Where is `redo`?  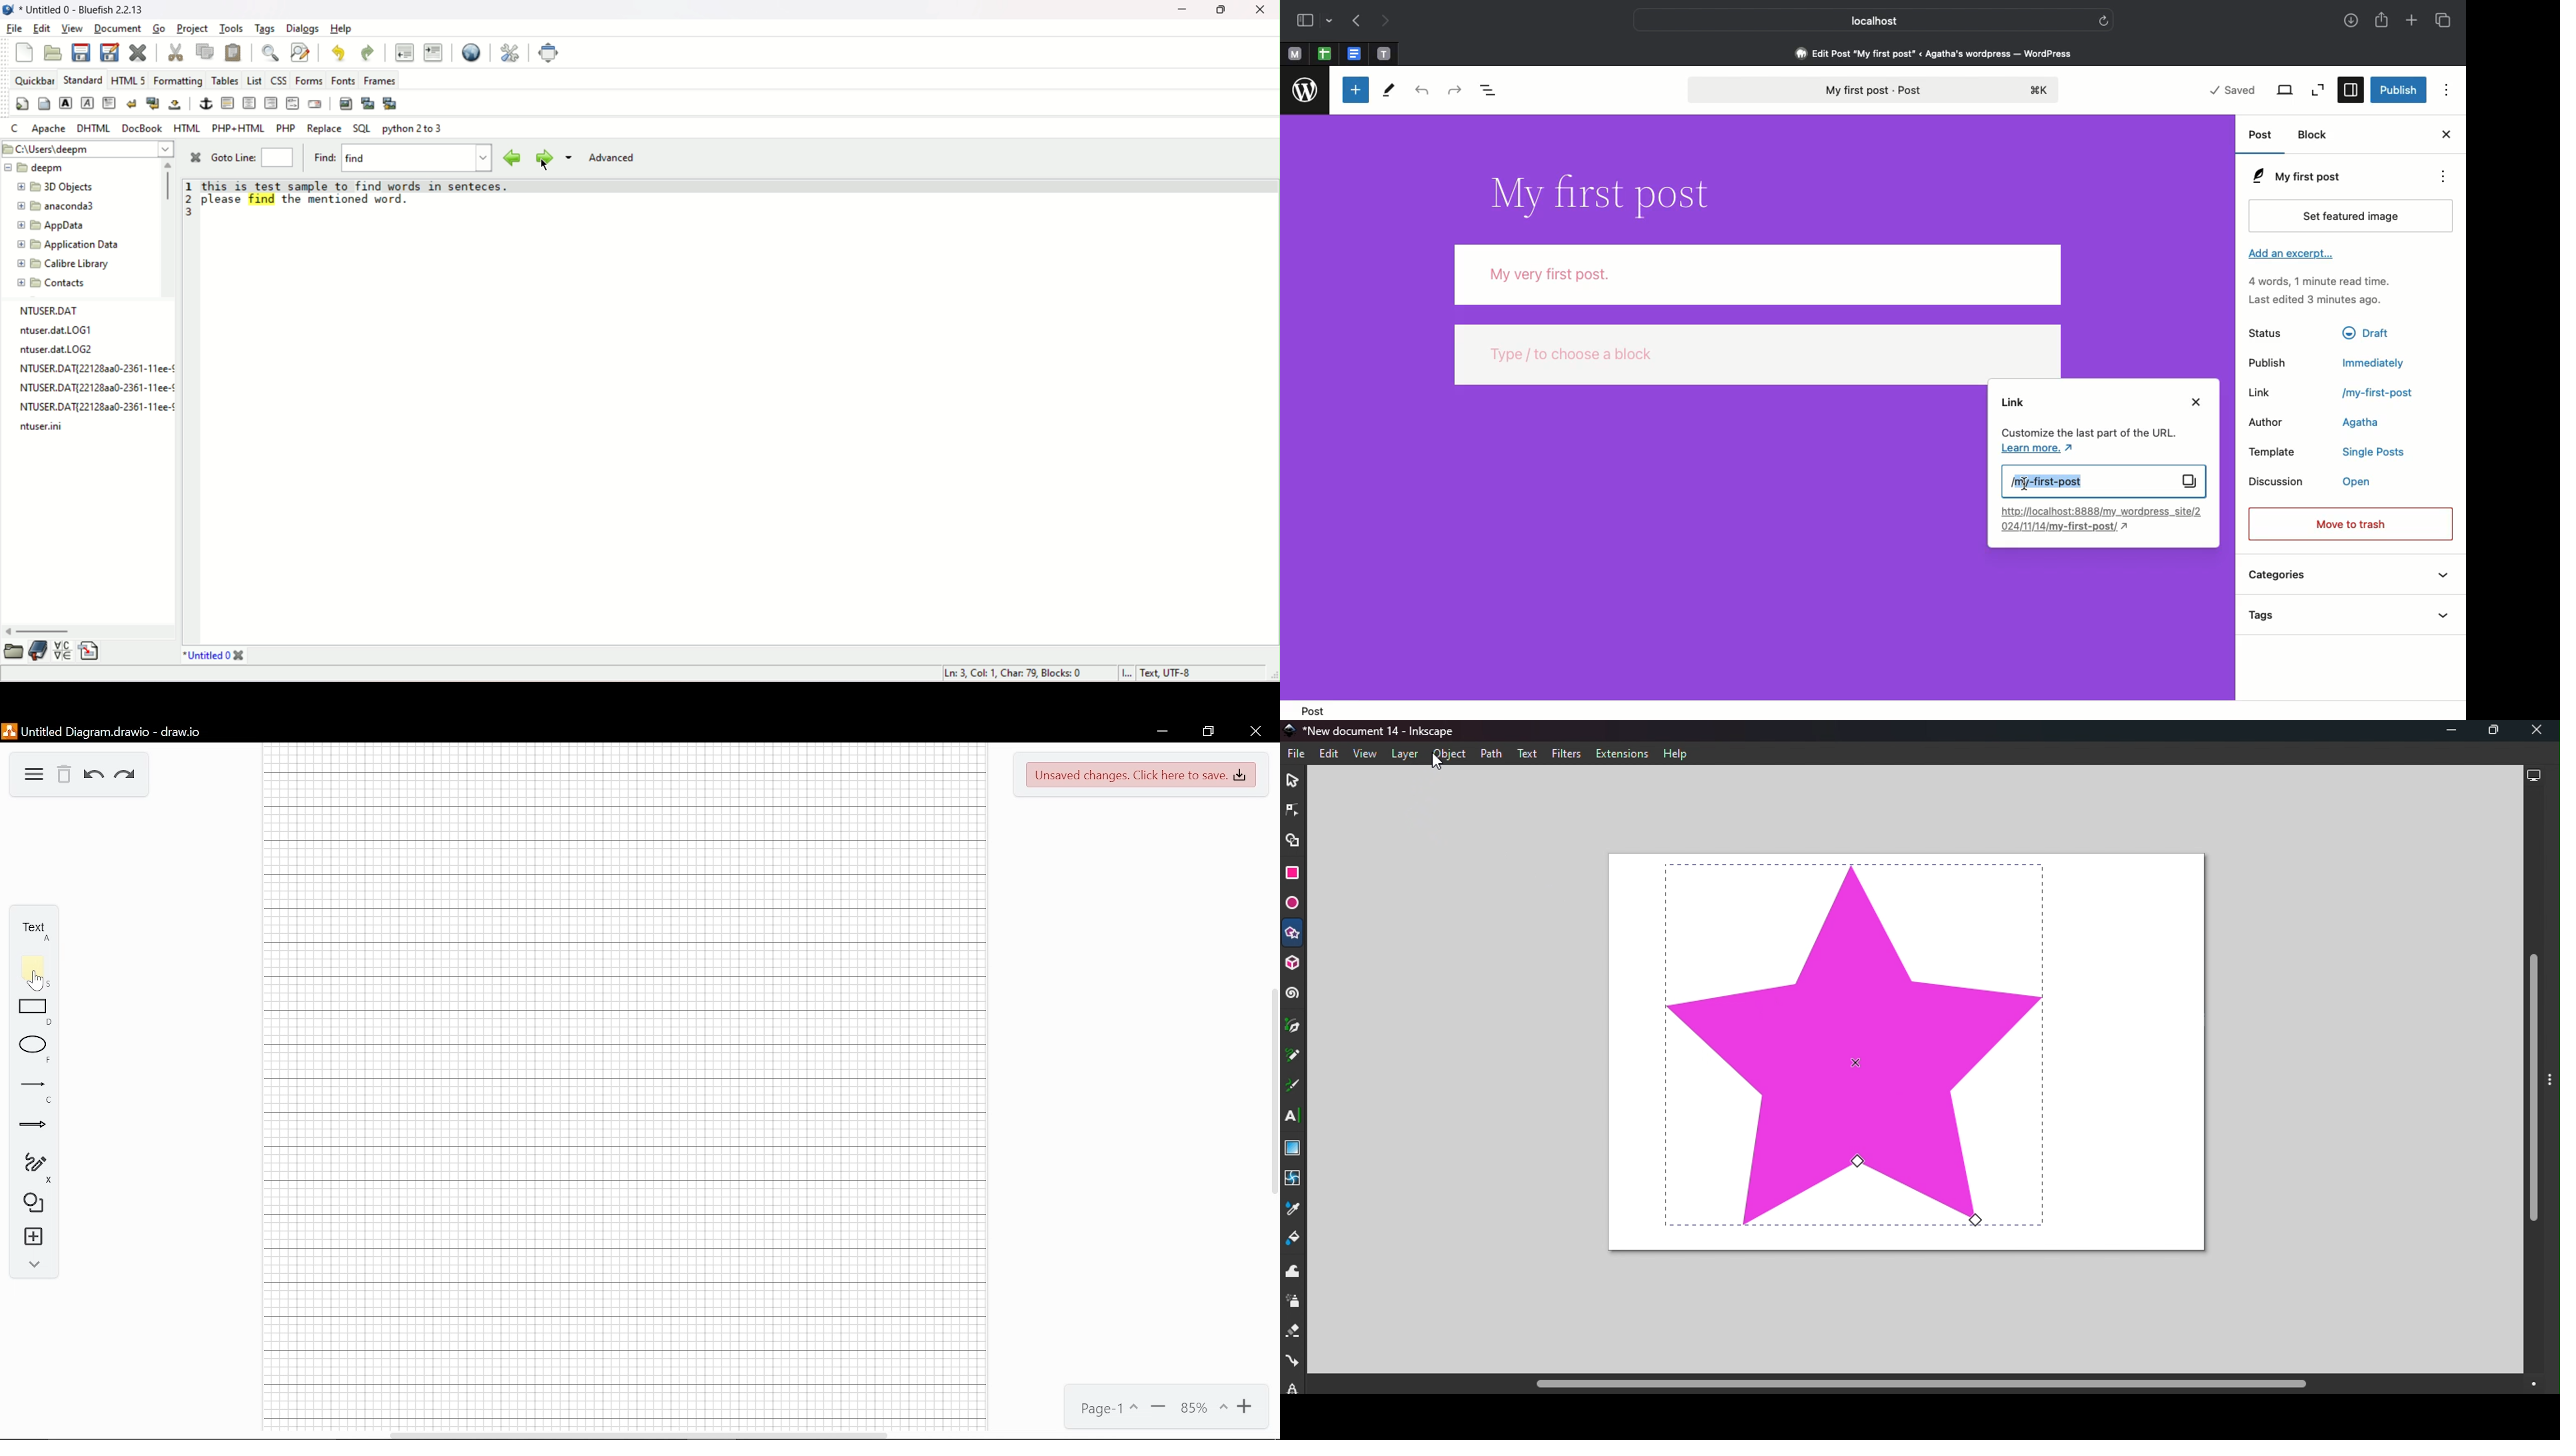
redo is located at coordinates (366, 54).